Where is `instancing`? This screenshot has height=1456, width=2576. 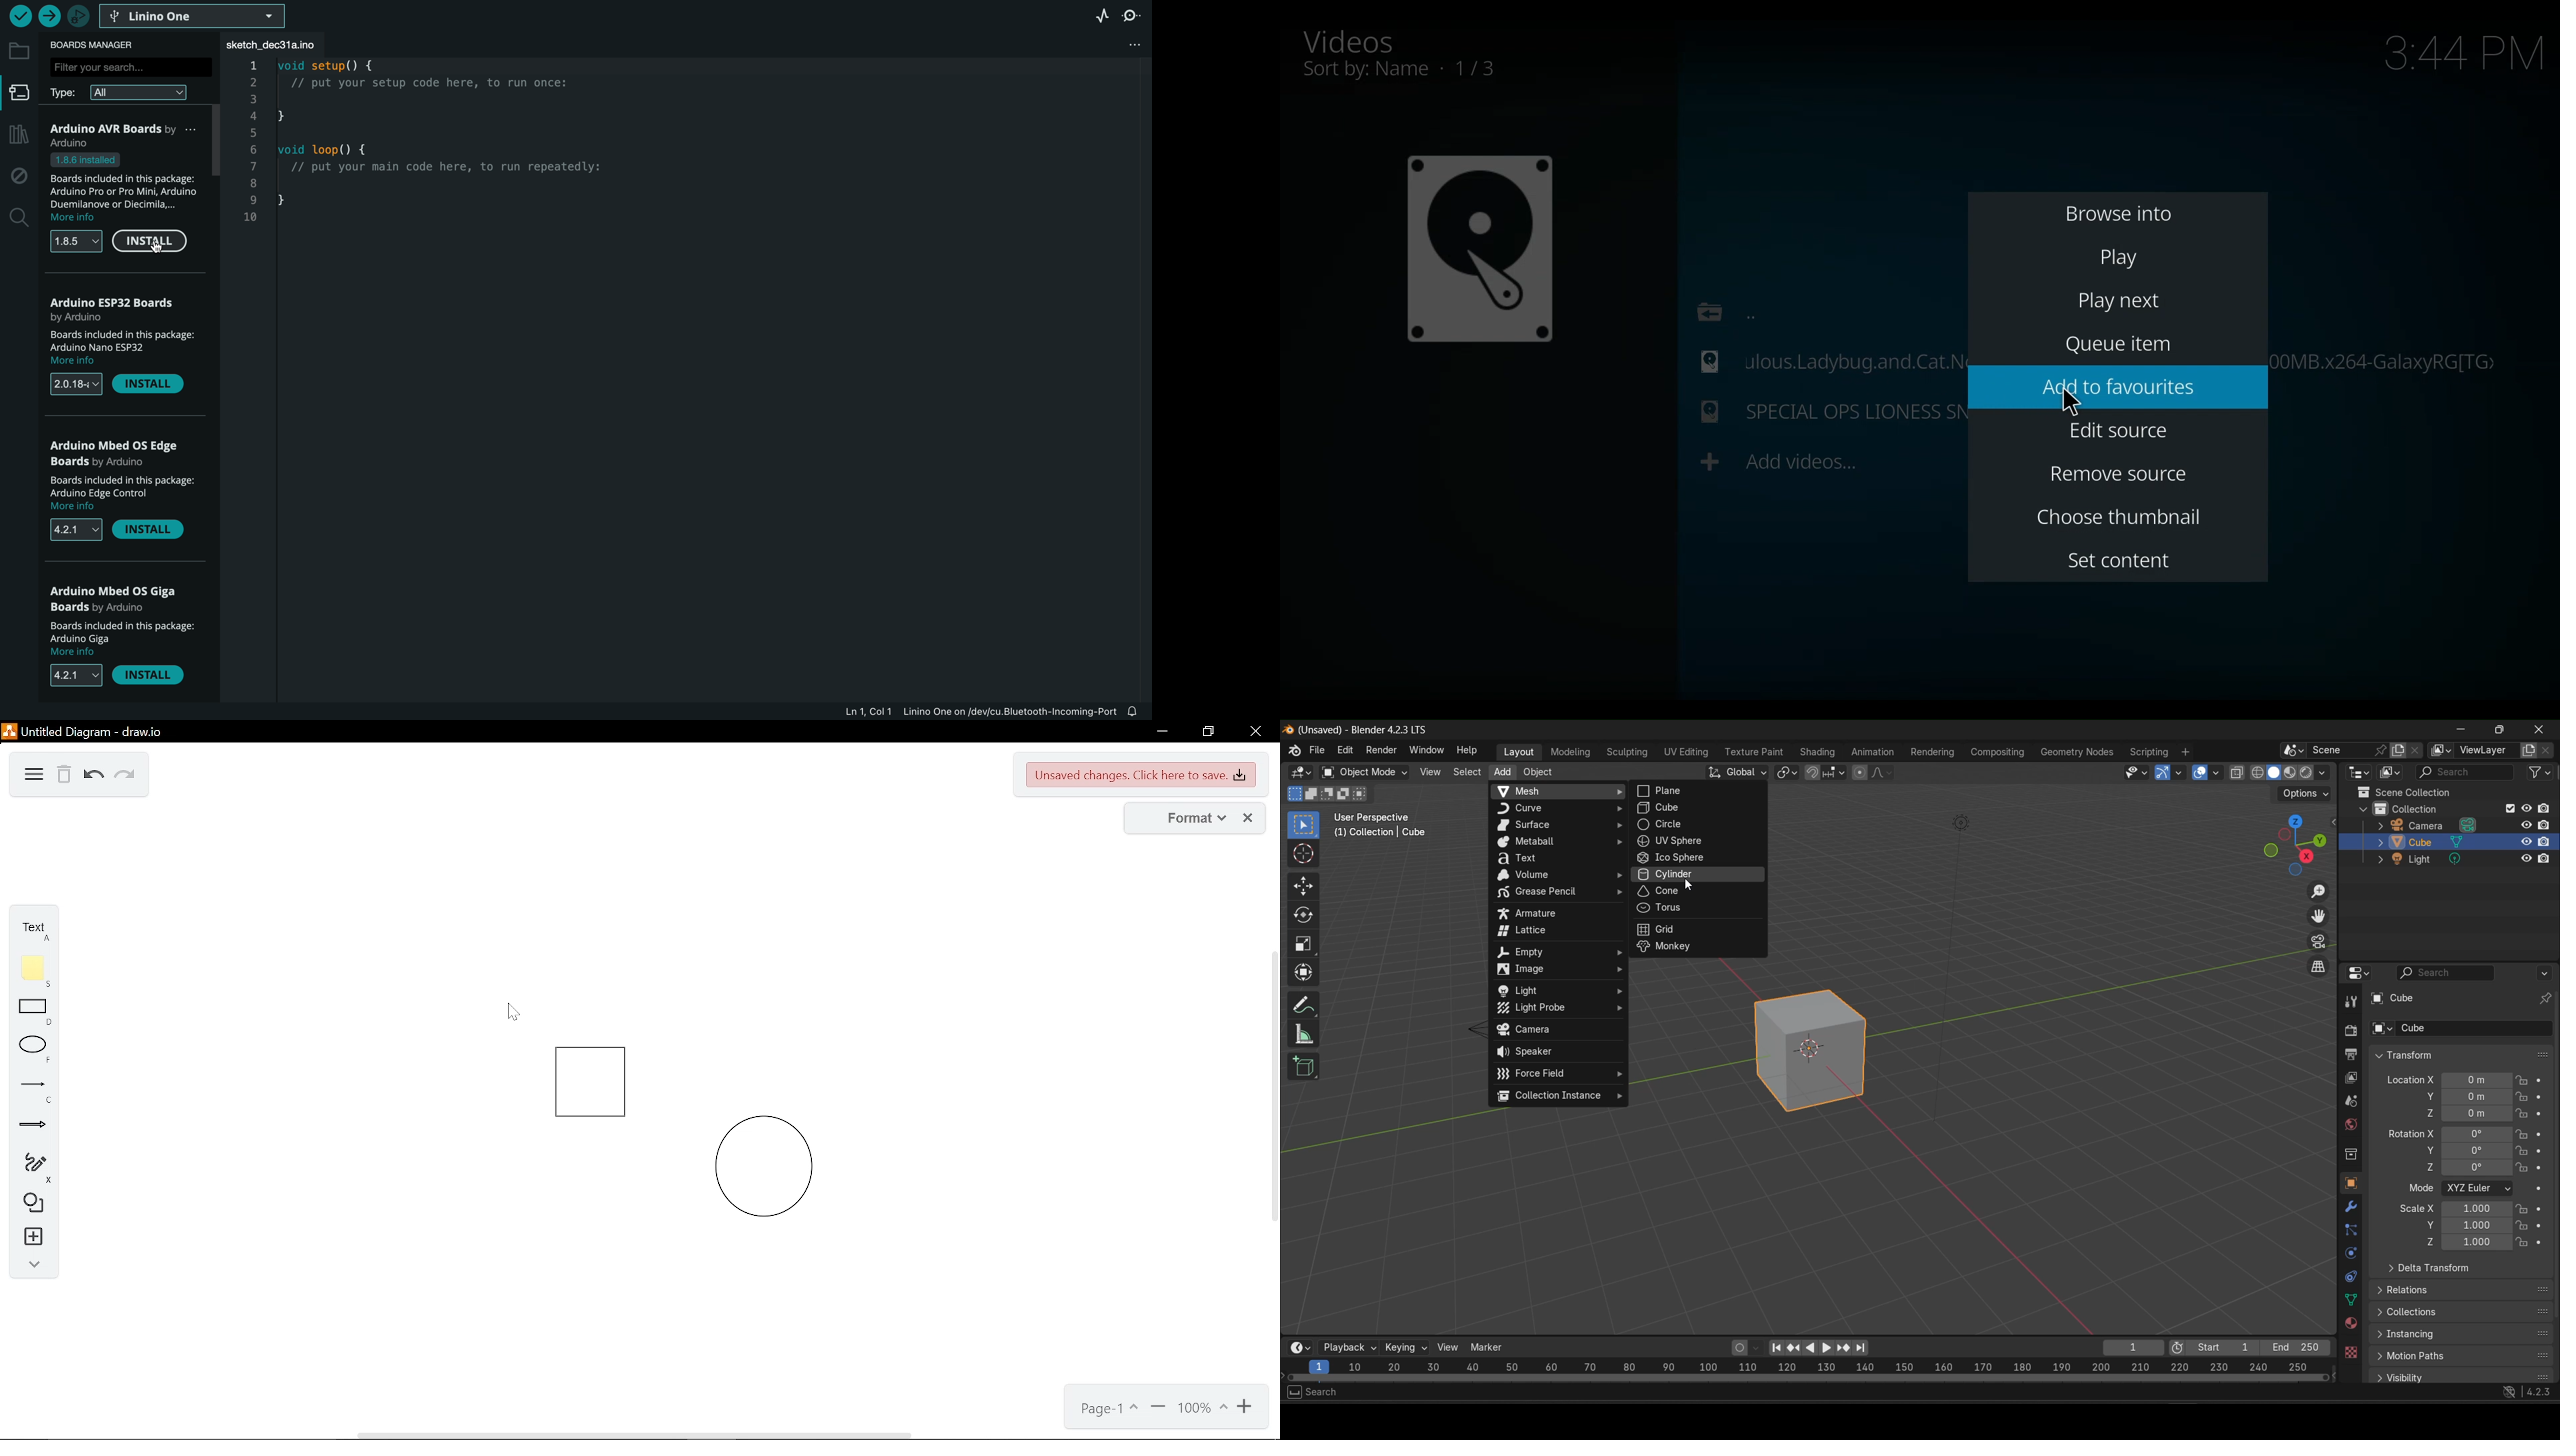
instancing is located at coordinates (2463, 1333).